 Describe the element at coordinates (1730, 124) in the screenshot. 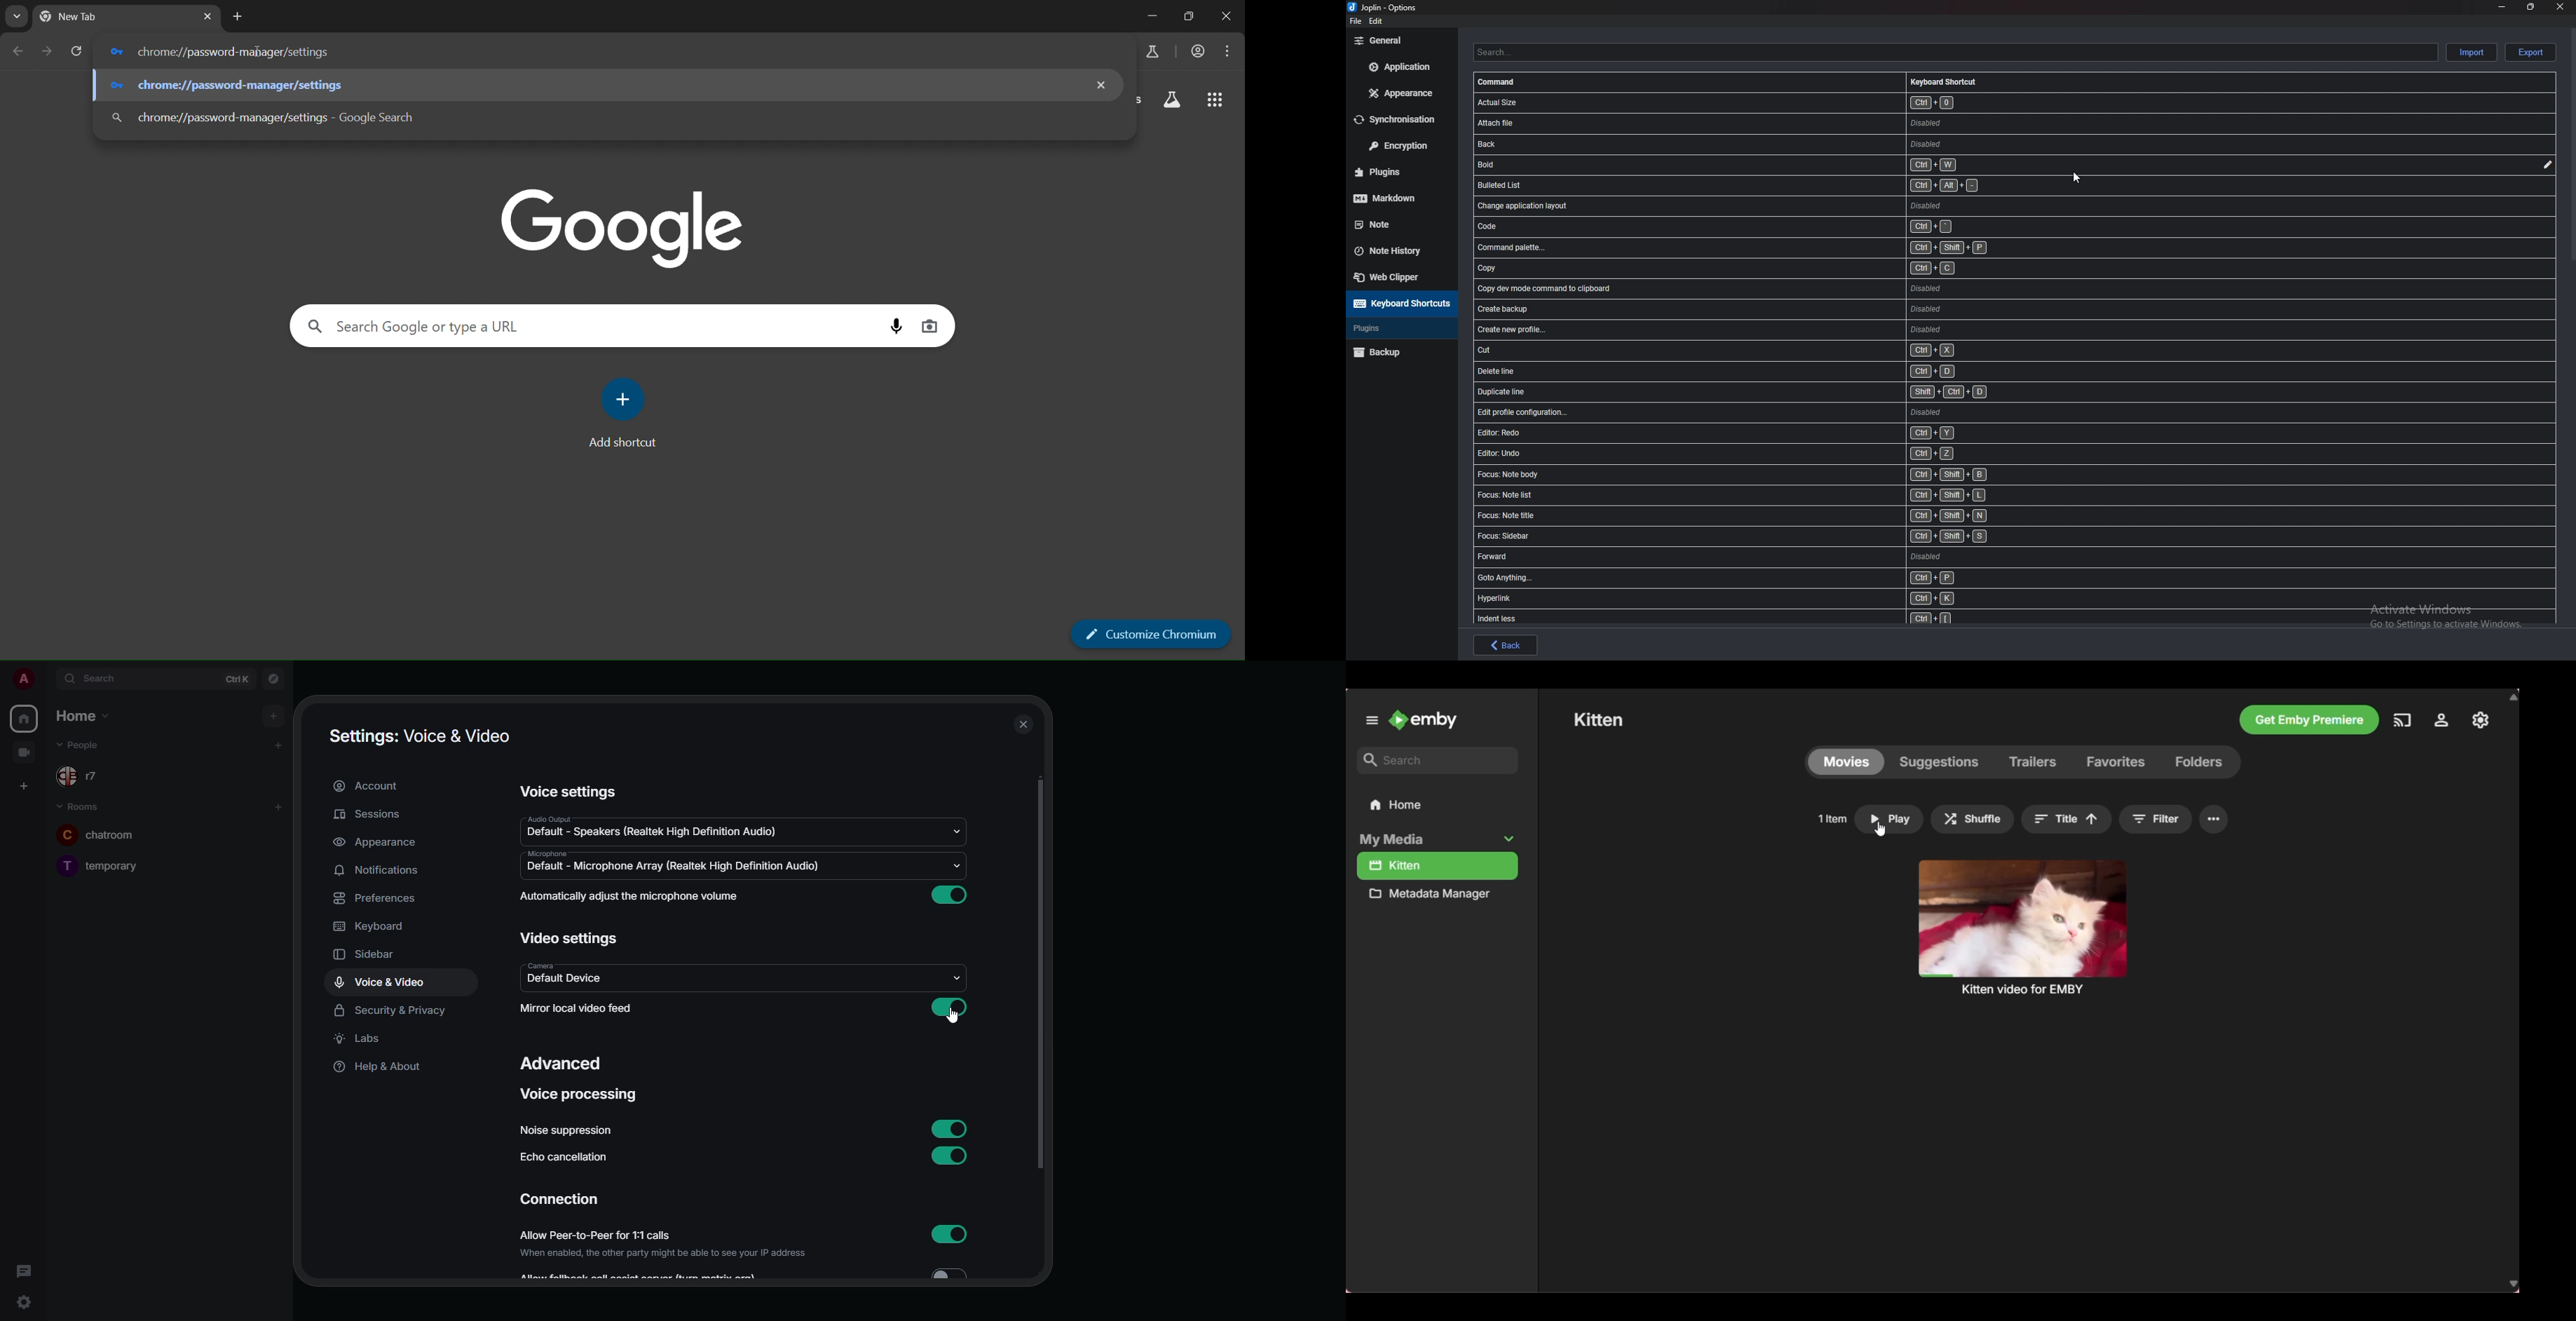

I see `shortcut` at that location.